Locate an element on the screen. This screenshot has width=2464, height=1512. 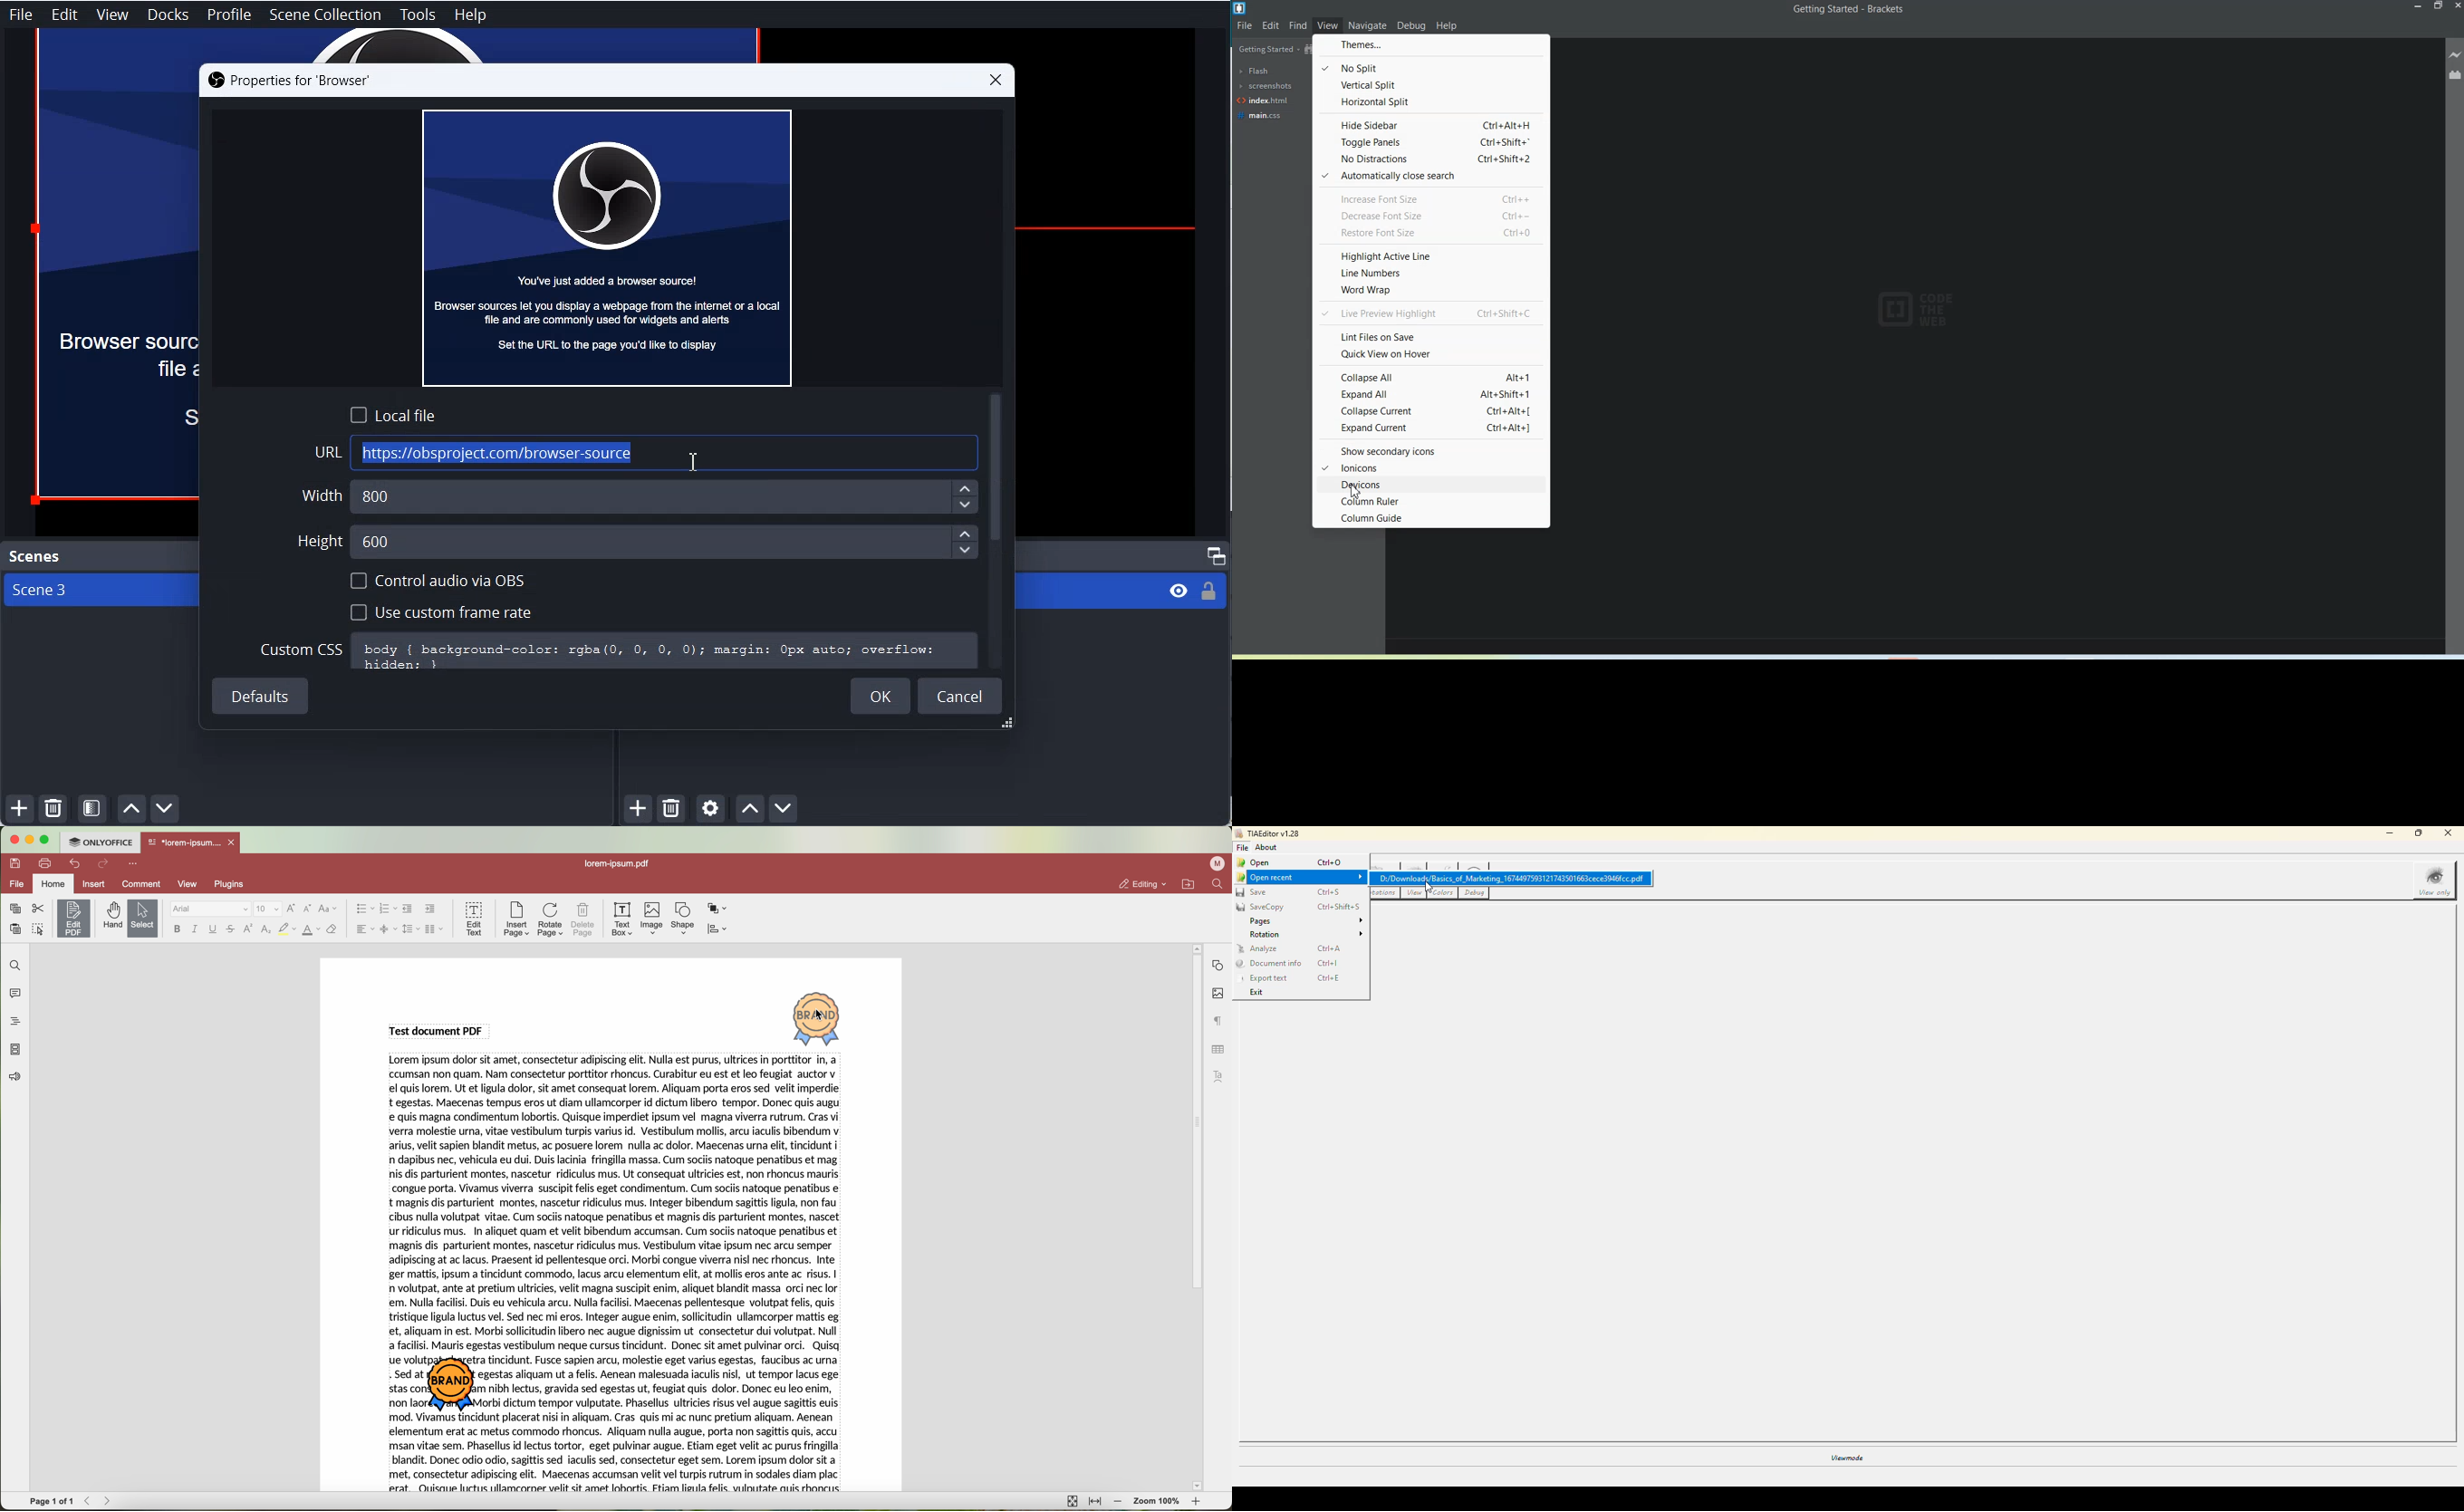
Hide/Display is located at coordinates (1177, 592).